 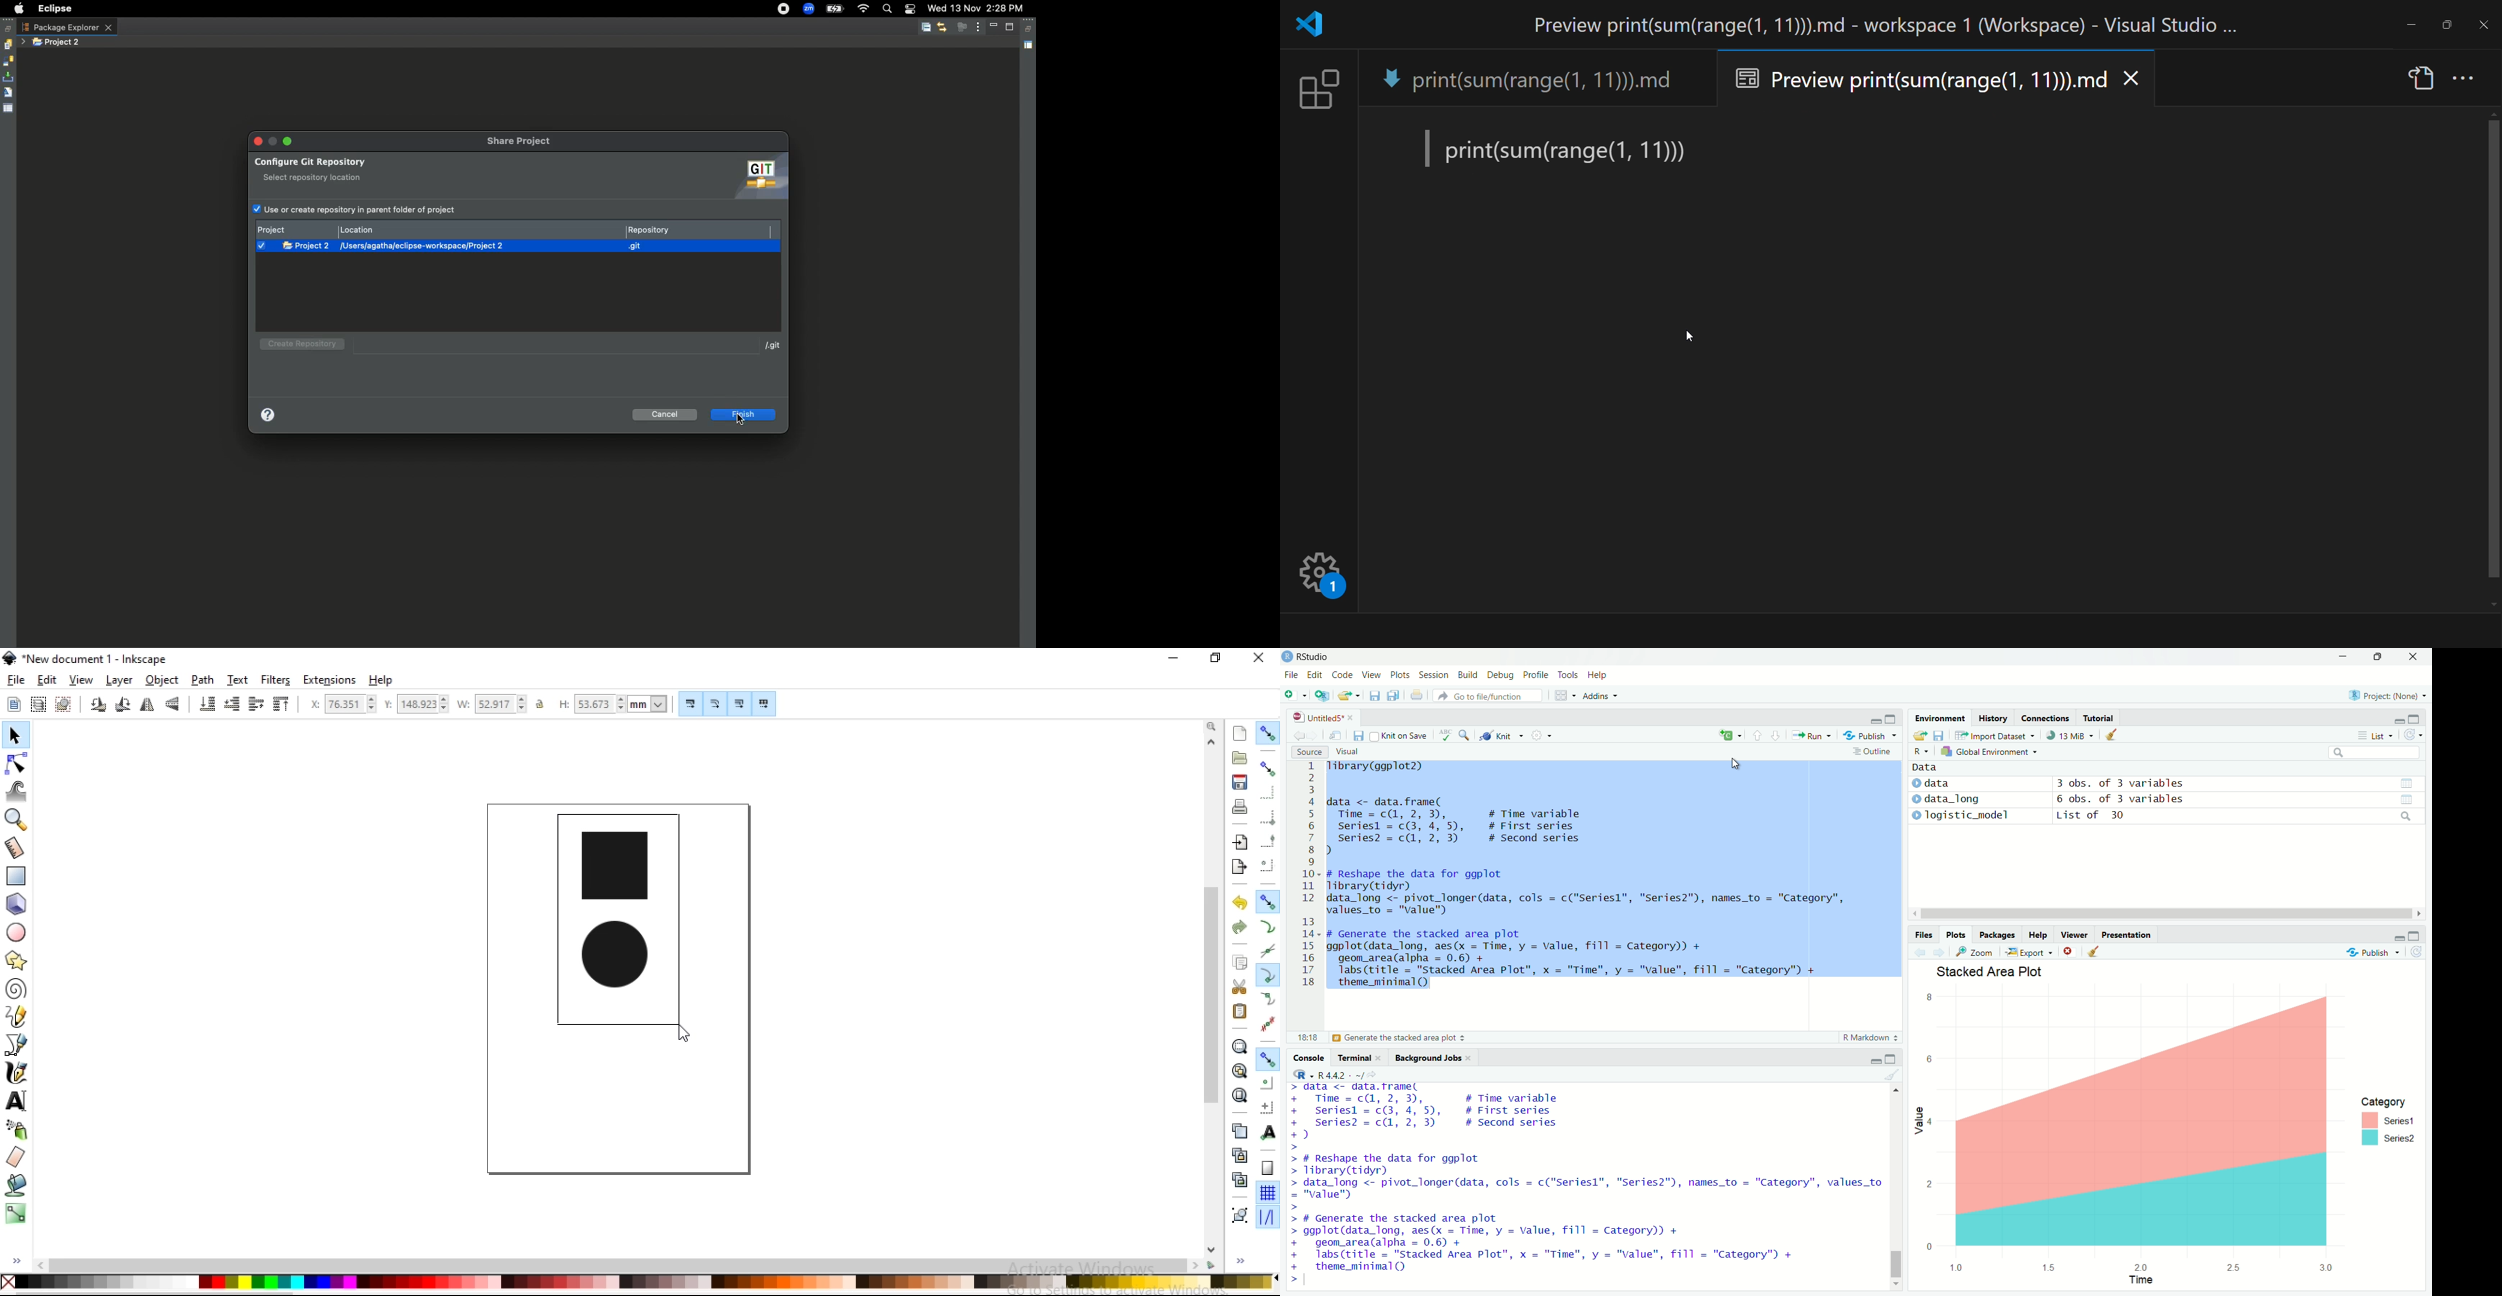 I want to click on maximise, so click(x=1894, y=1059).